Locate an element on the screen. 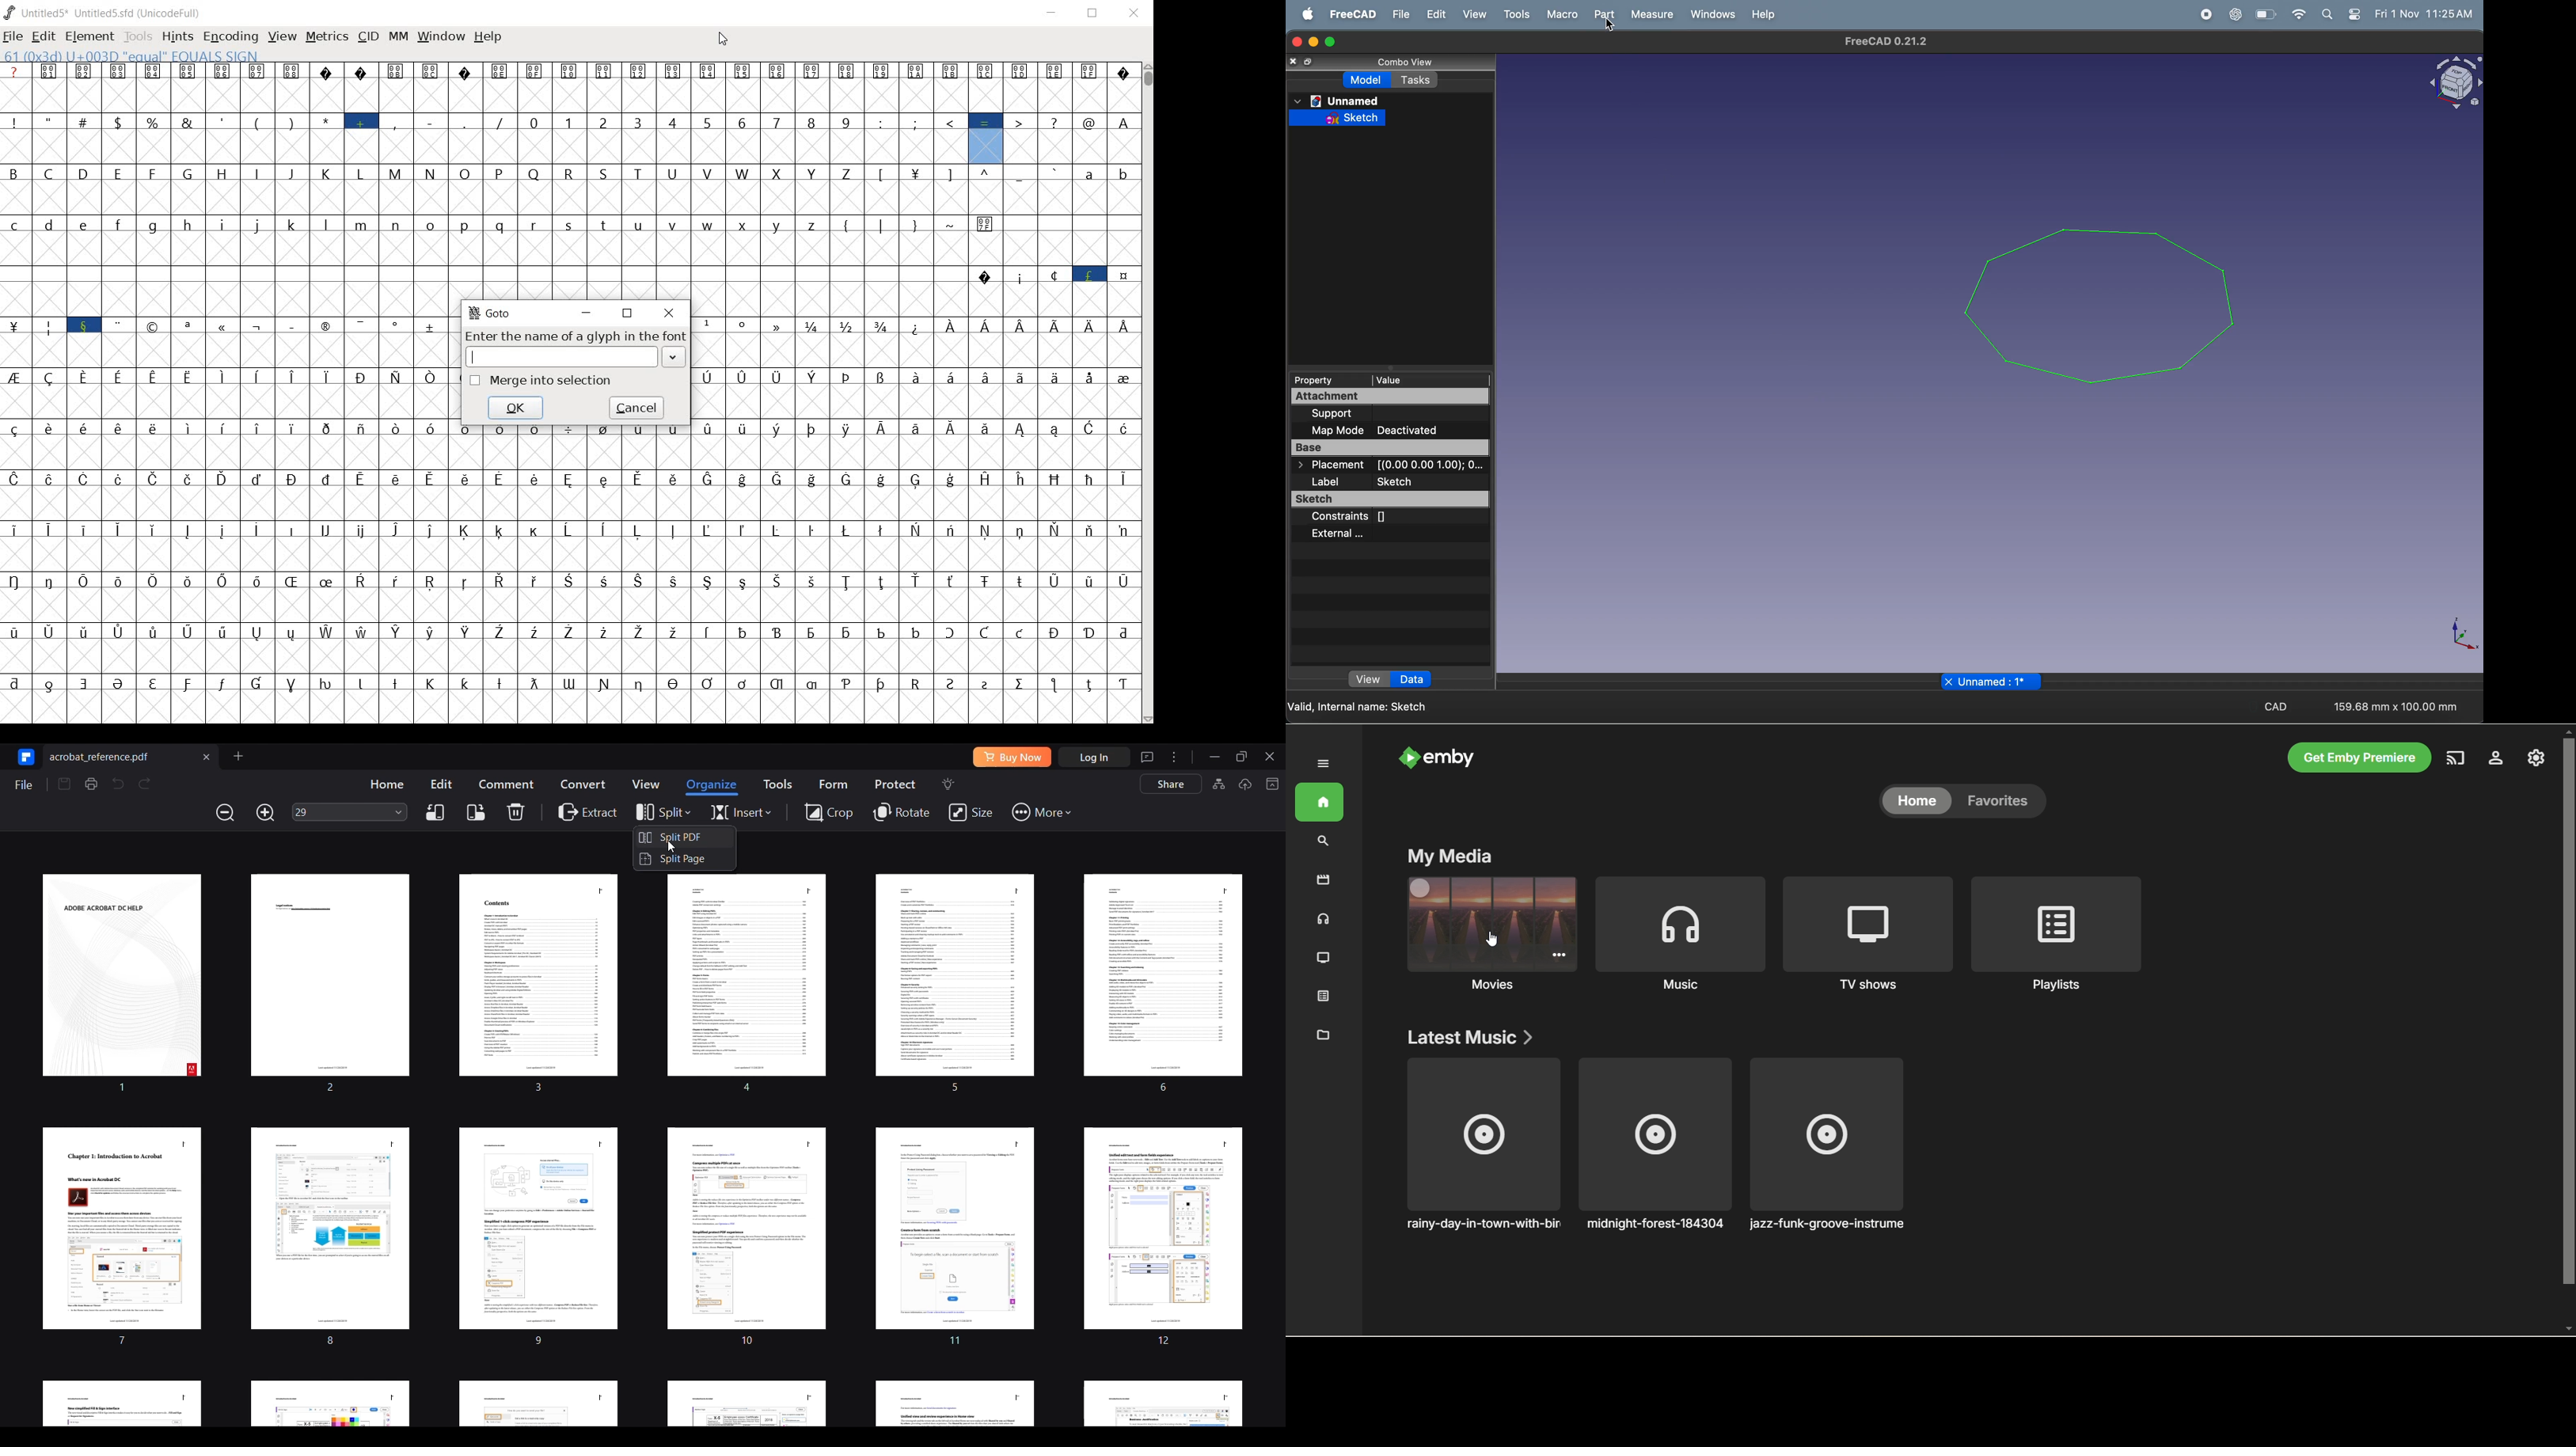  closing window is located at coordinates (1296, 42).